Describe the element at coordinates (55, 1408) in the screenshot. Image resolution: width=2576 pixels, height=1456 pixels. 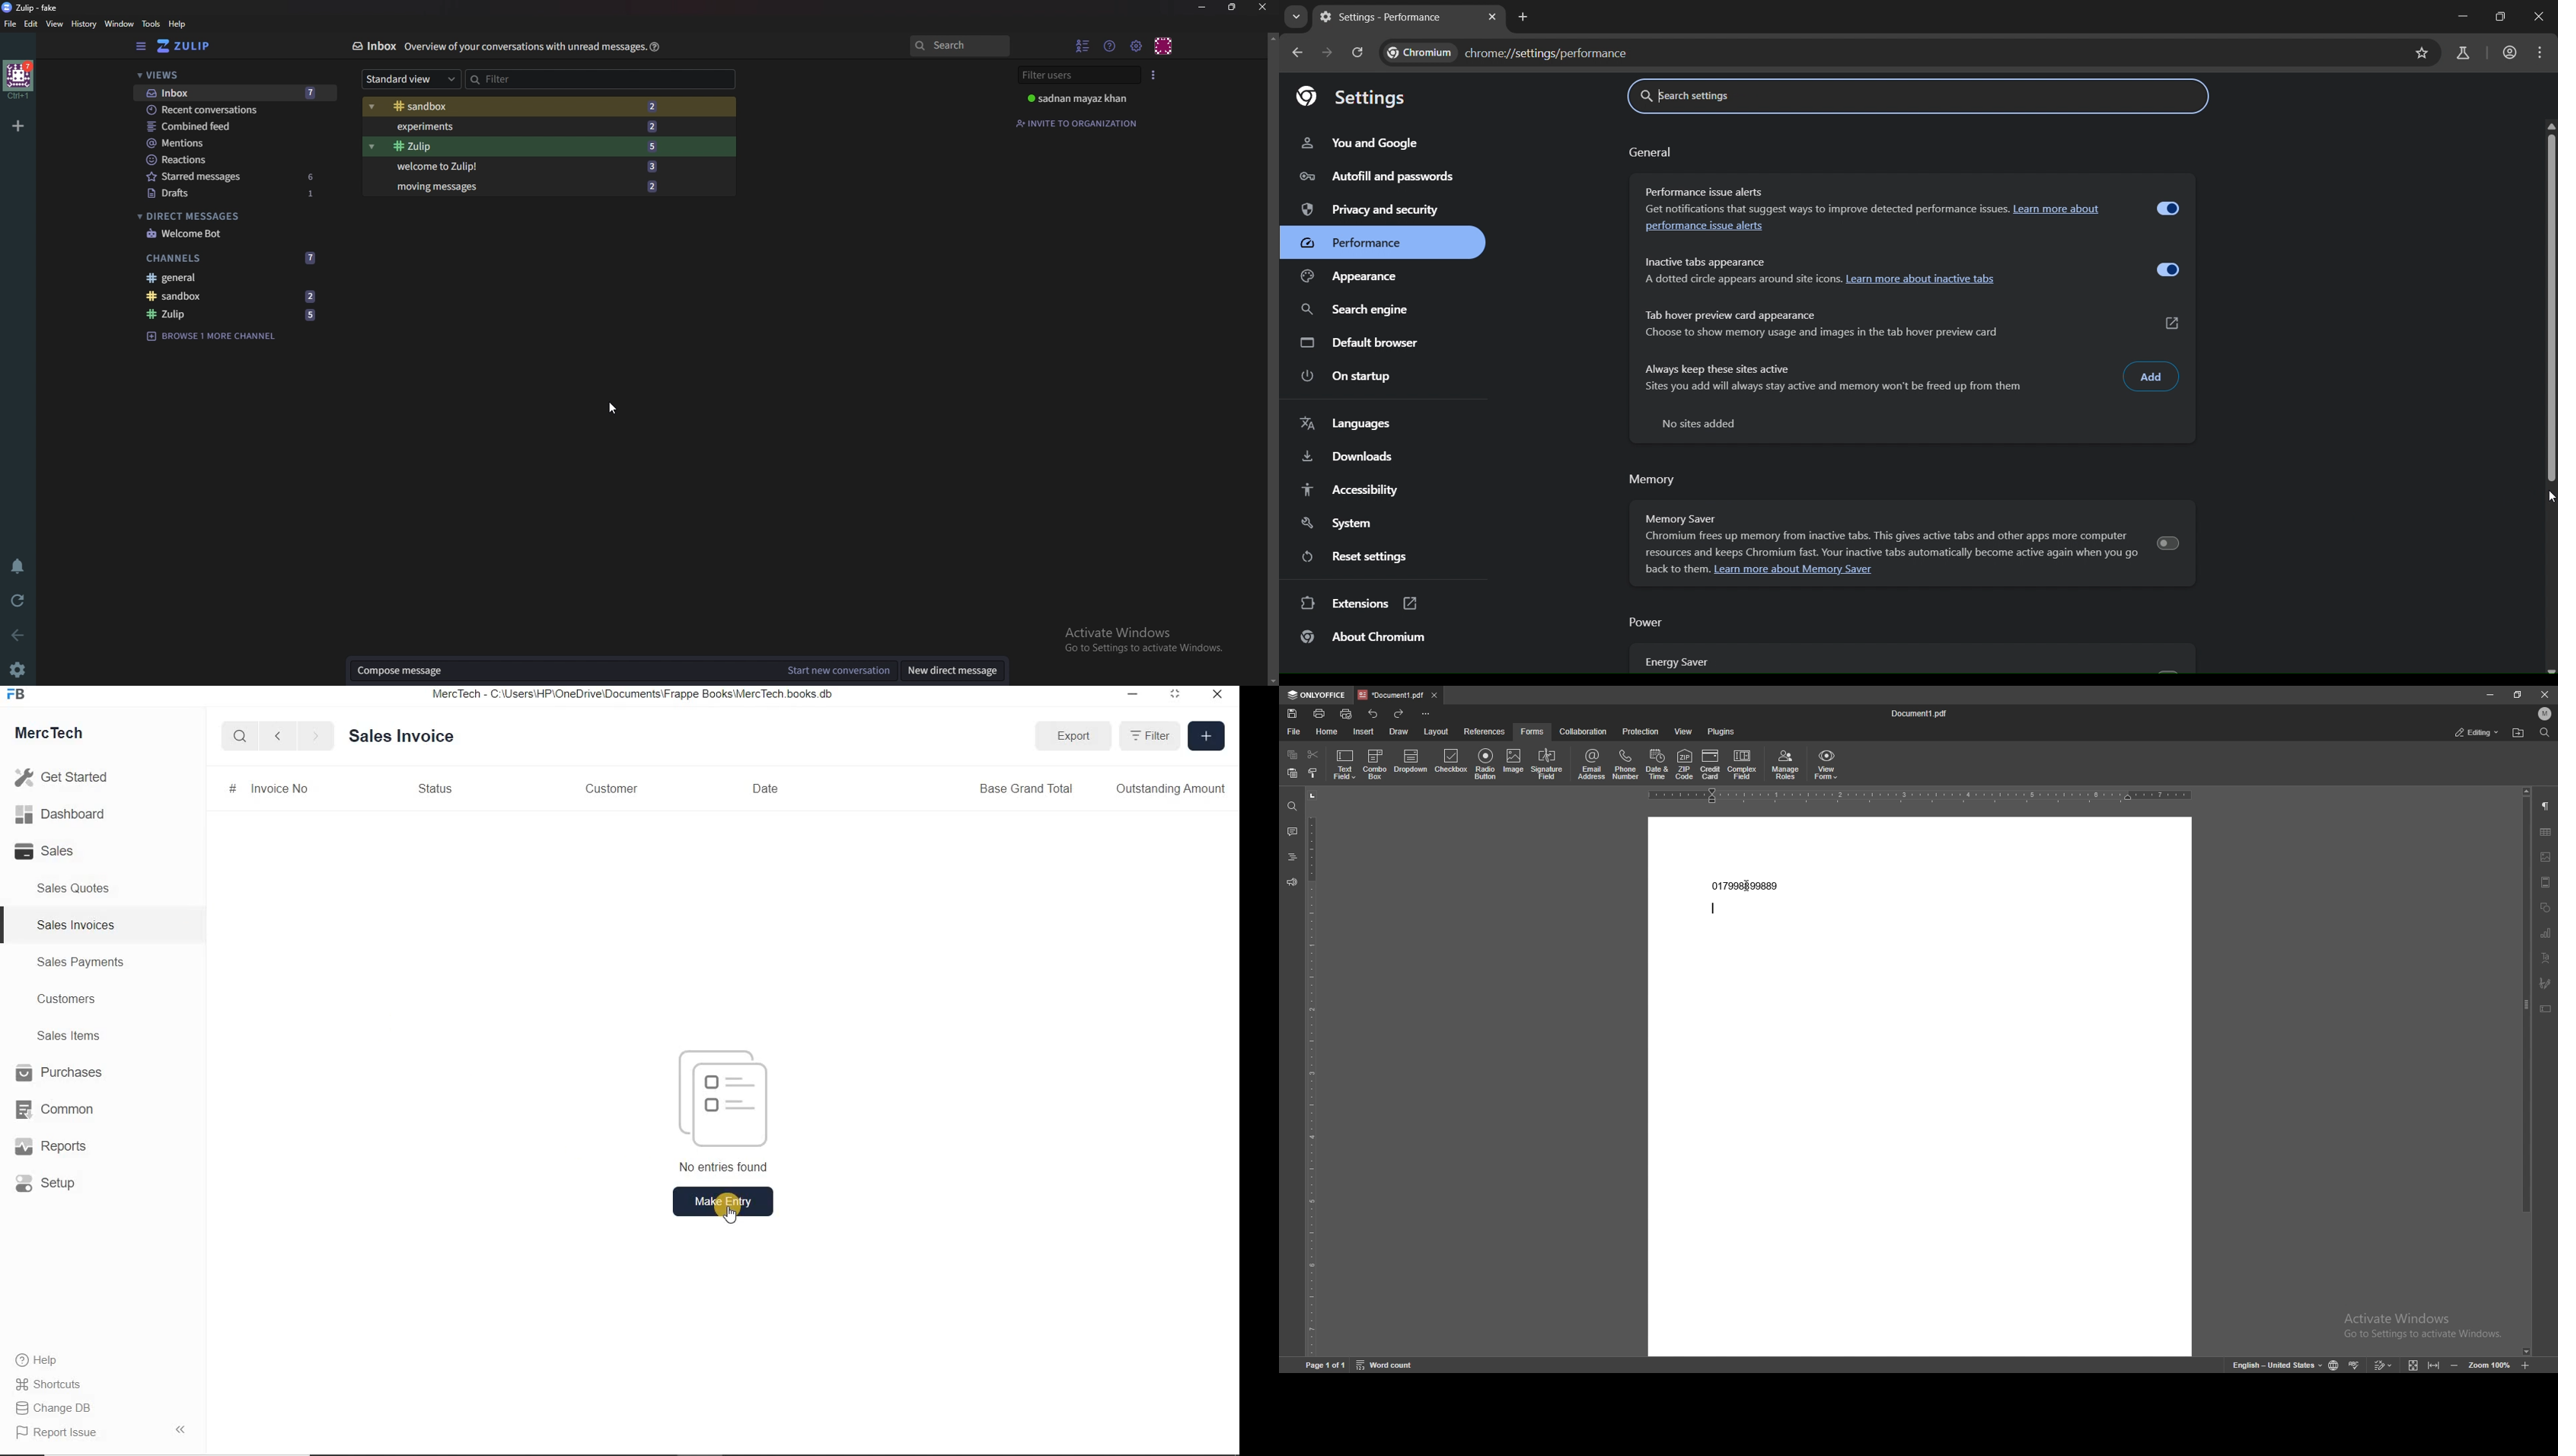
I see `Change DB` at that location.